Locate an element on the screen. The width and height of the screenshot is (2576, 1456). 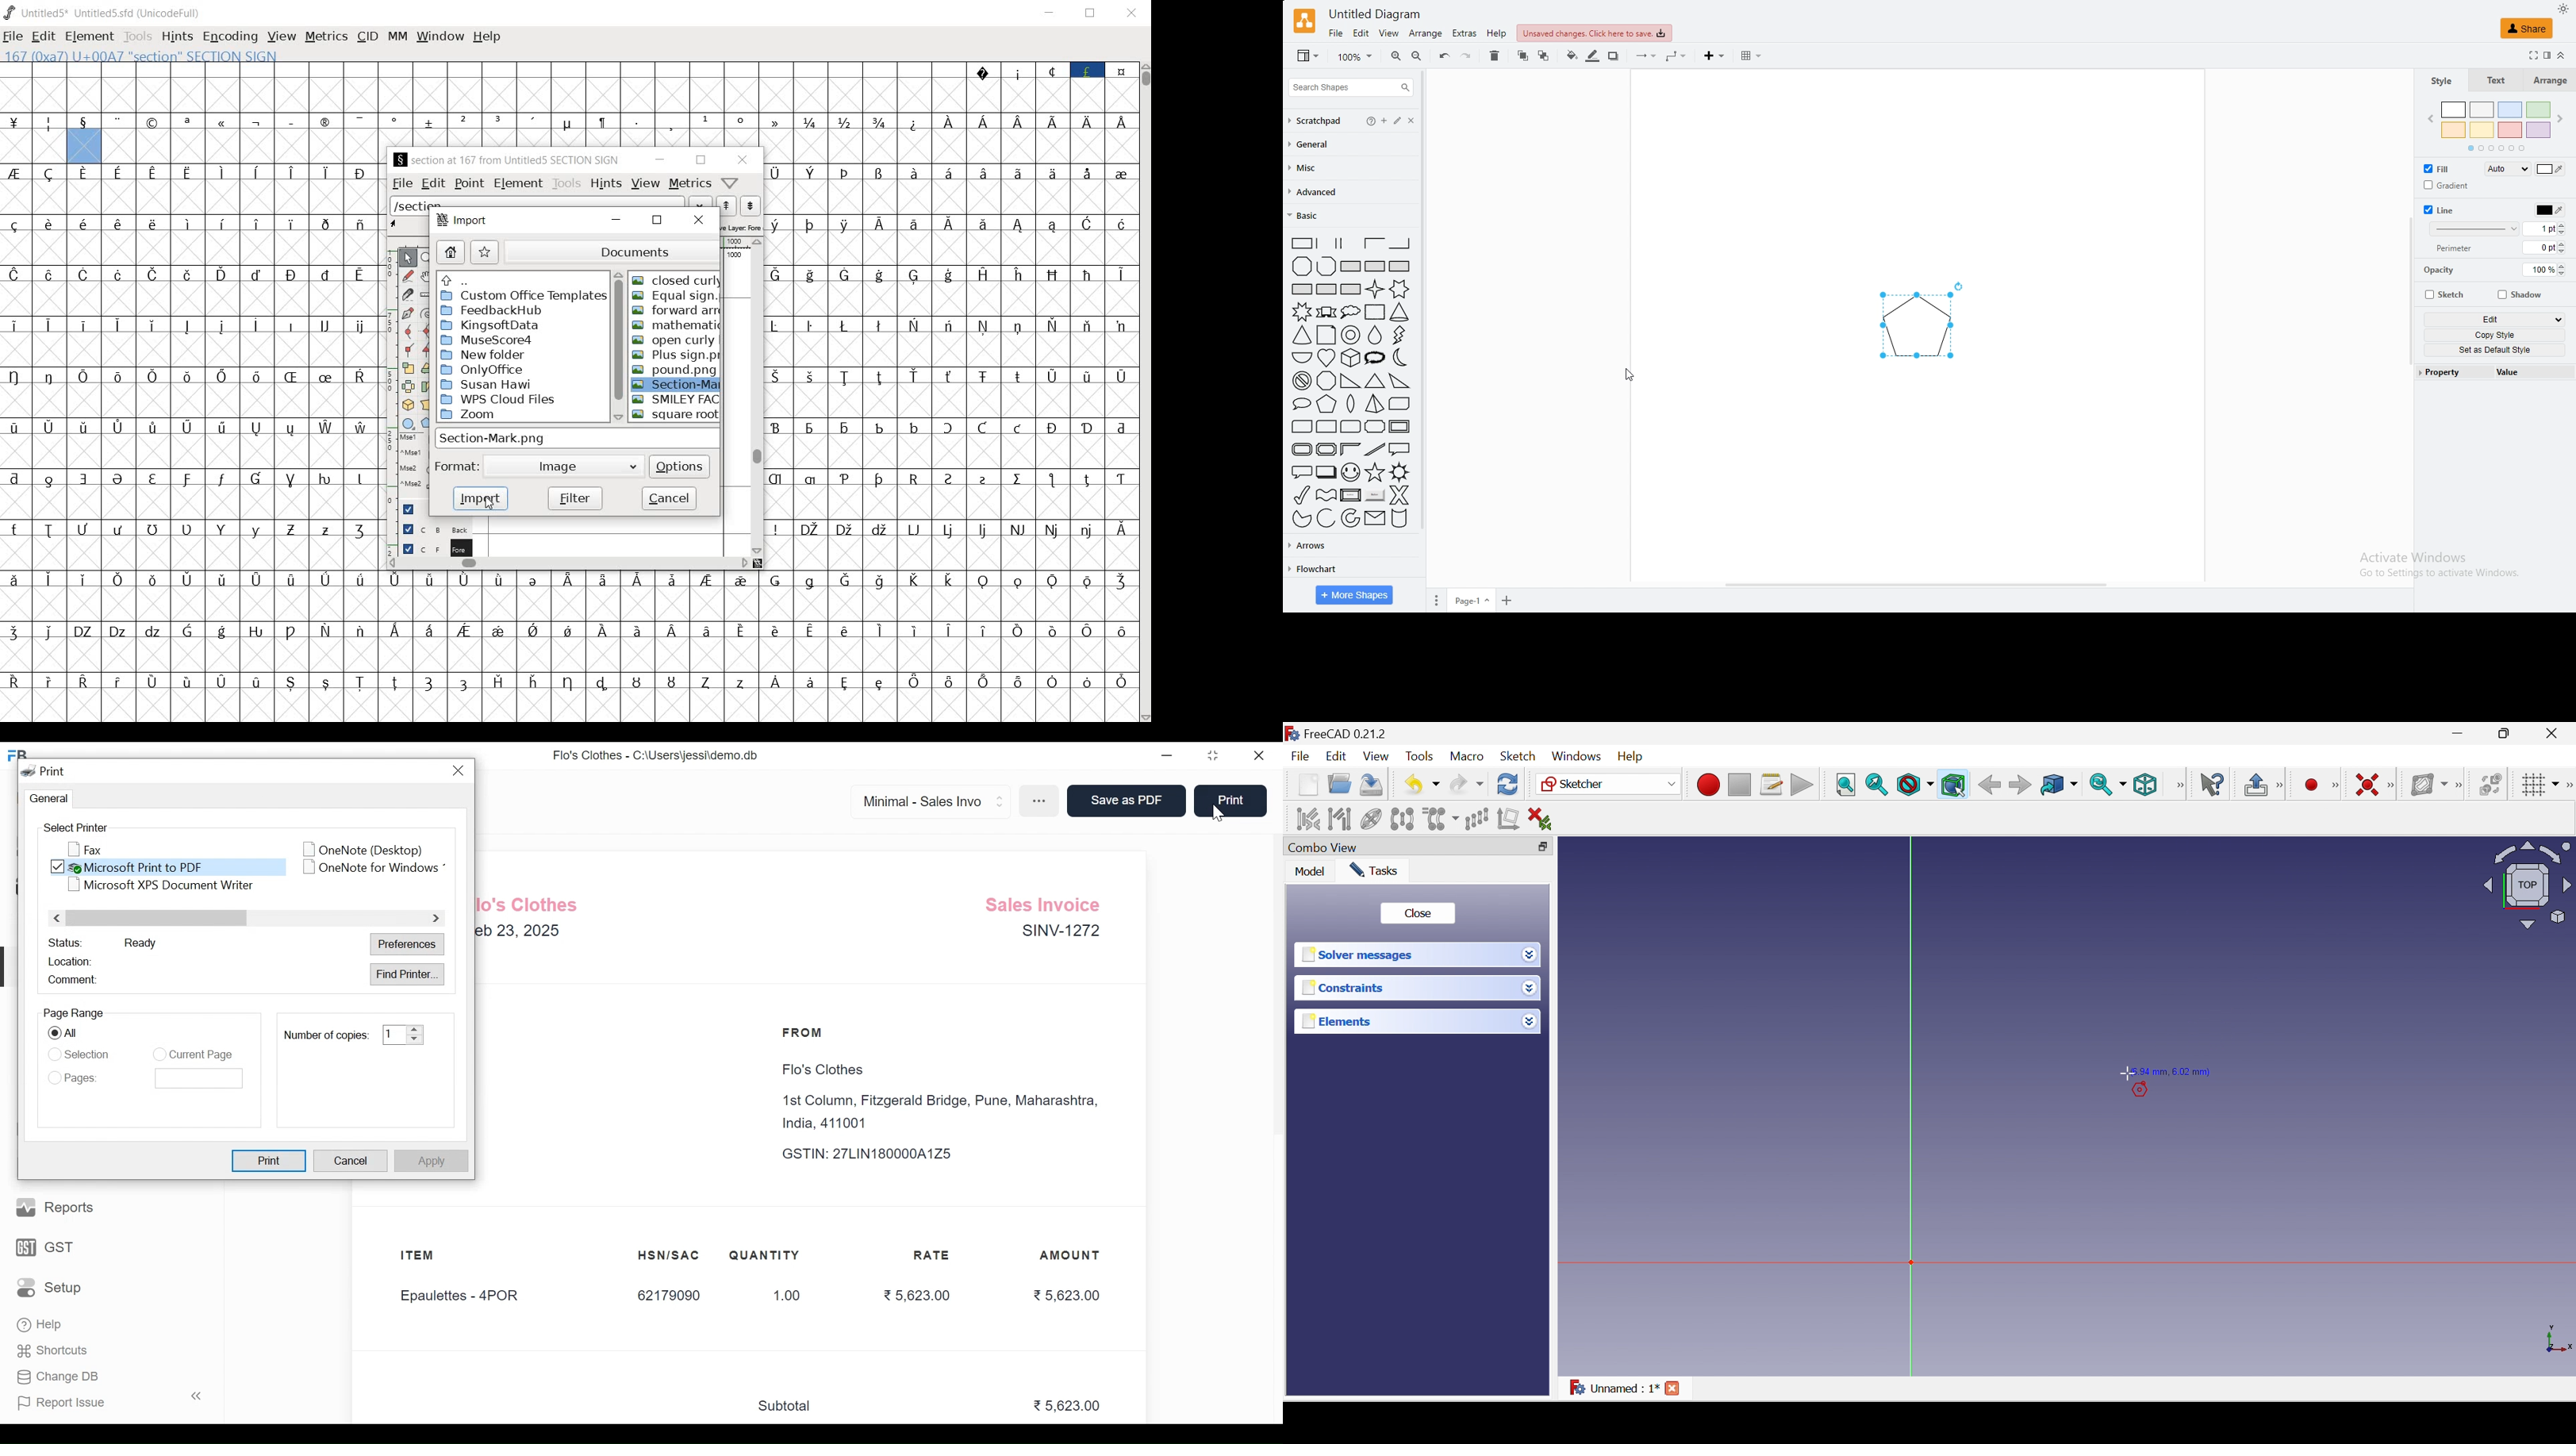
pie is located at coordinates (1298, 519).